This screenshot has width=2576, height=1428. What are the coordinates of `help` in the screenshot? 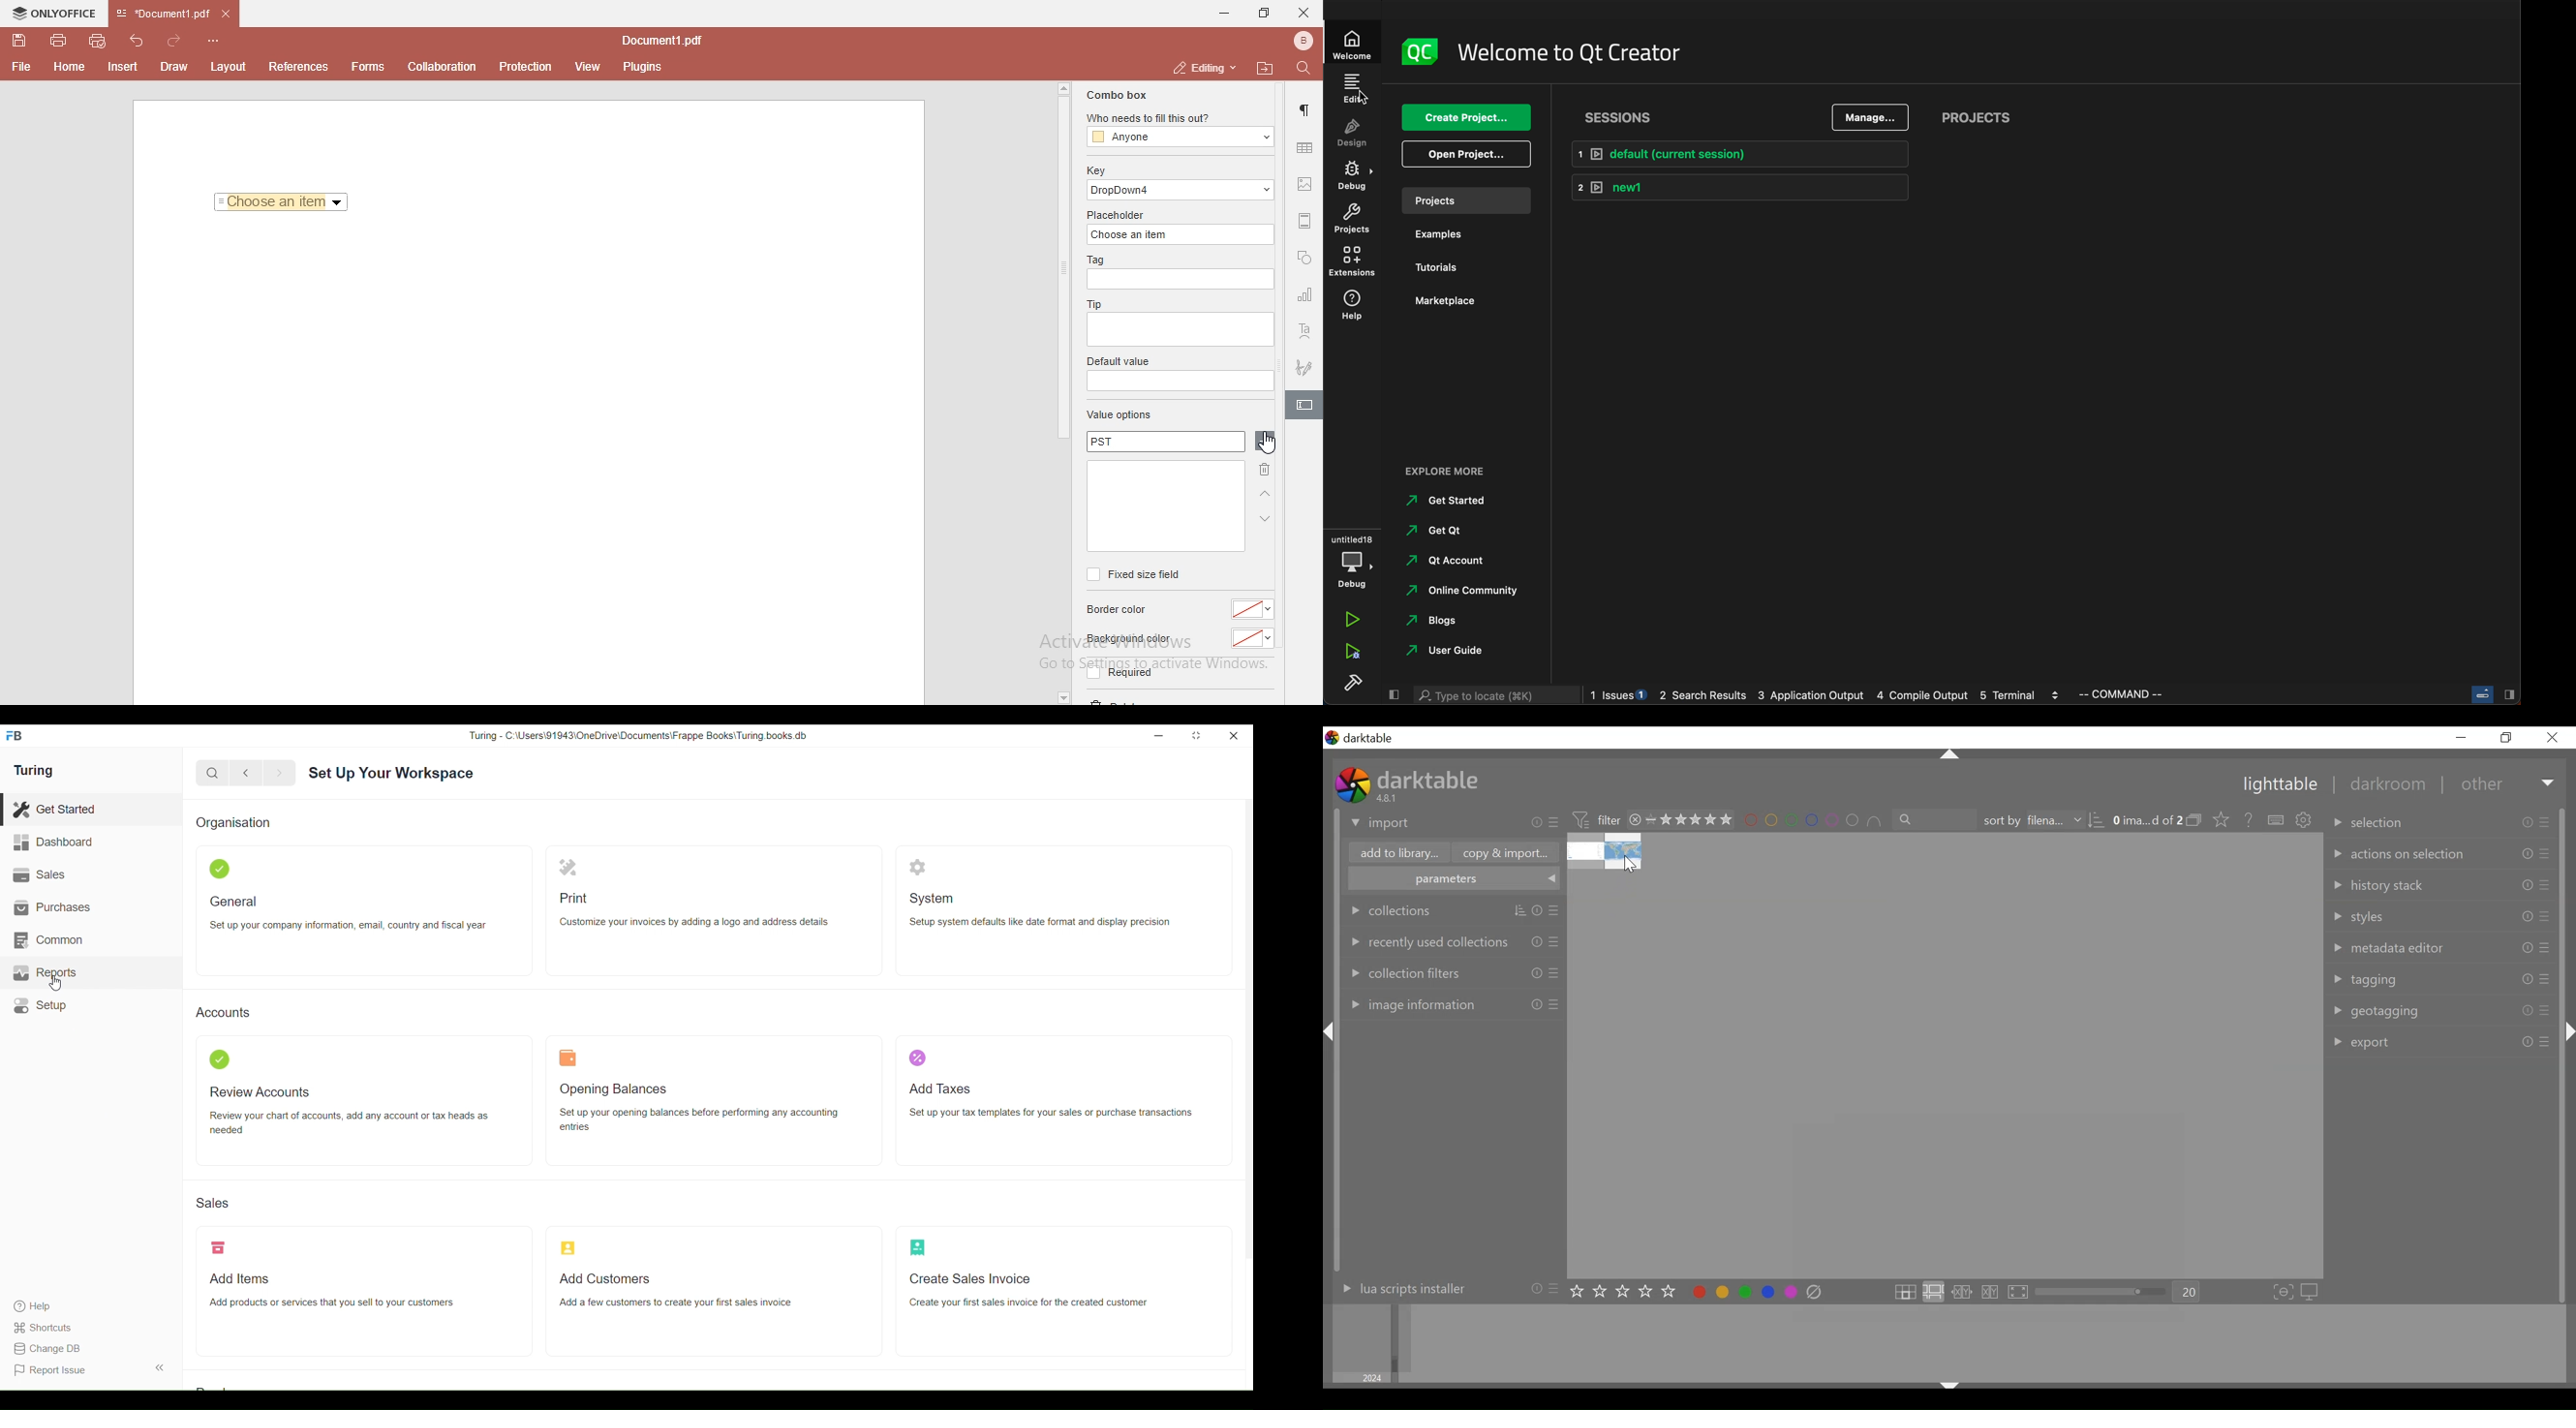 It's located at (1358, 305).